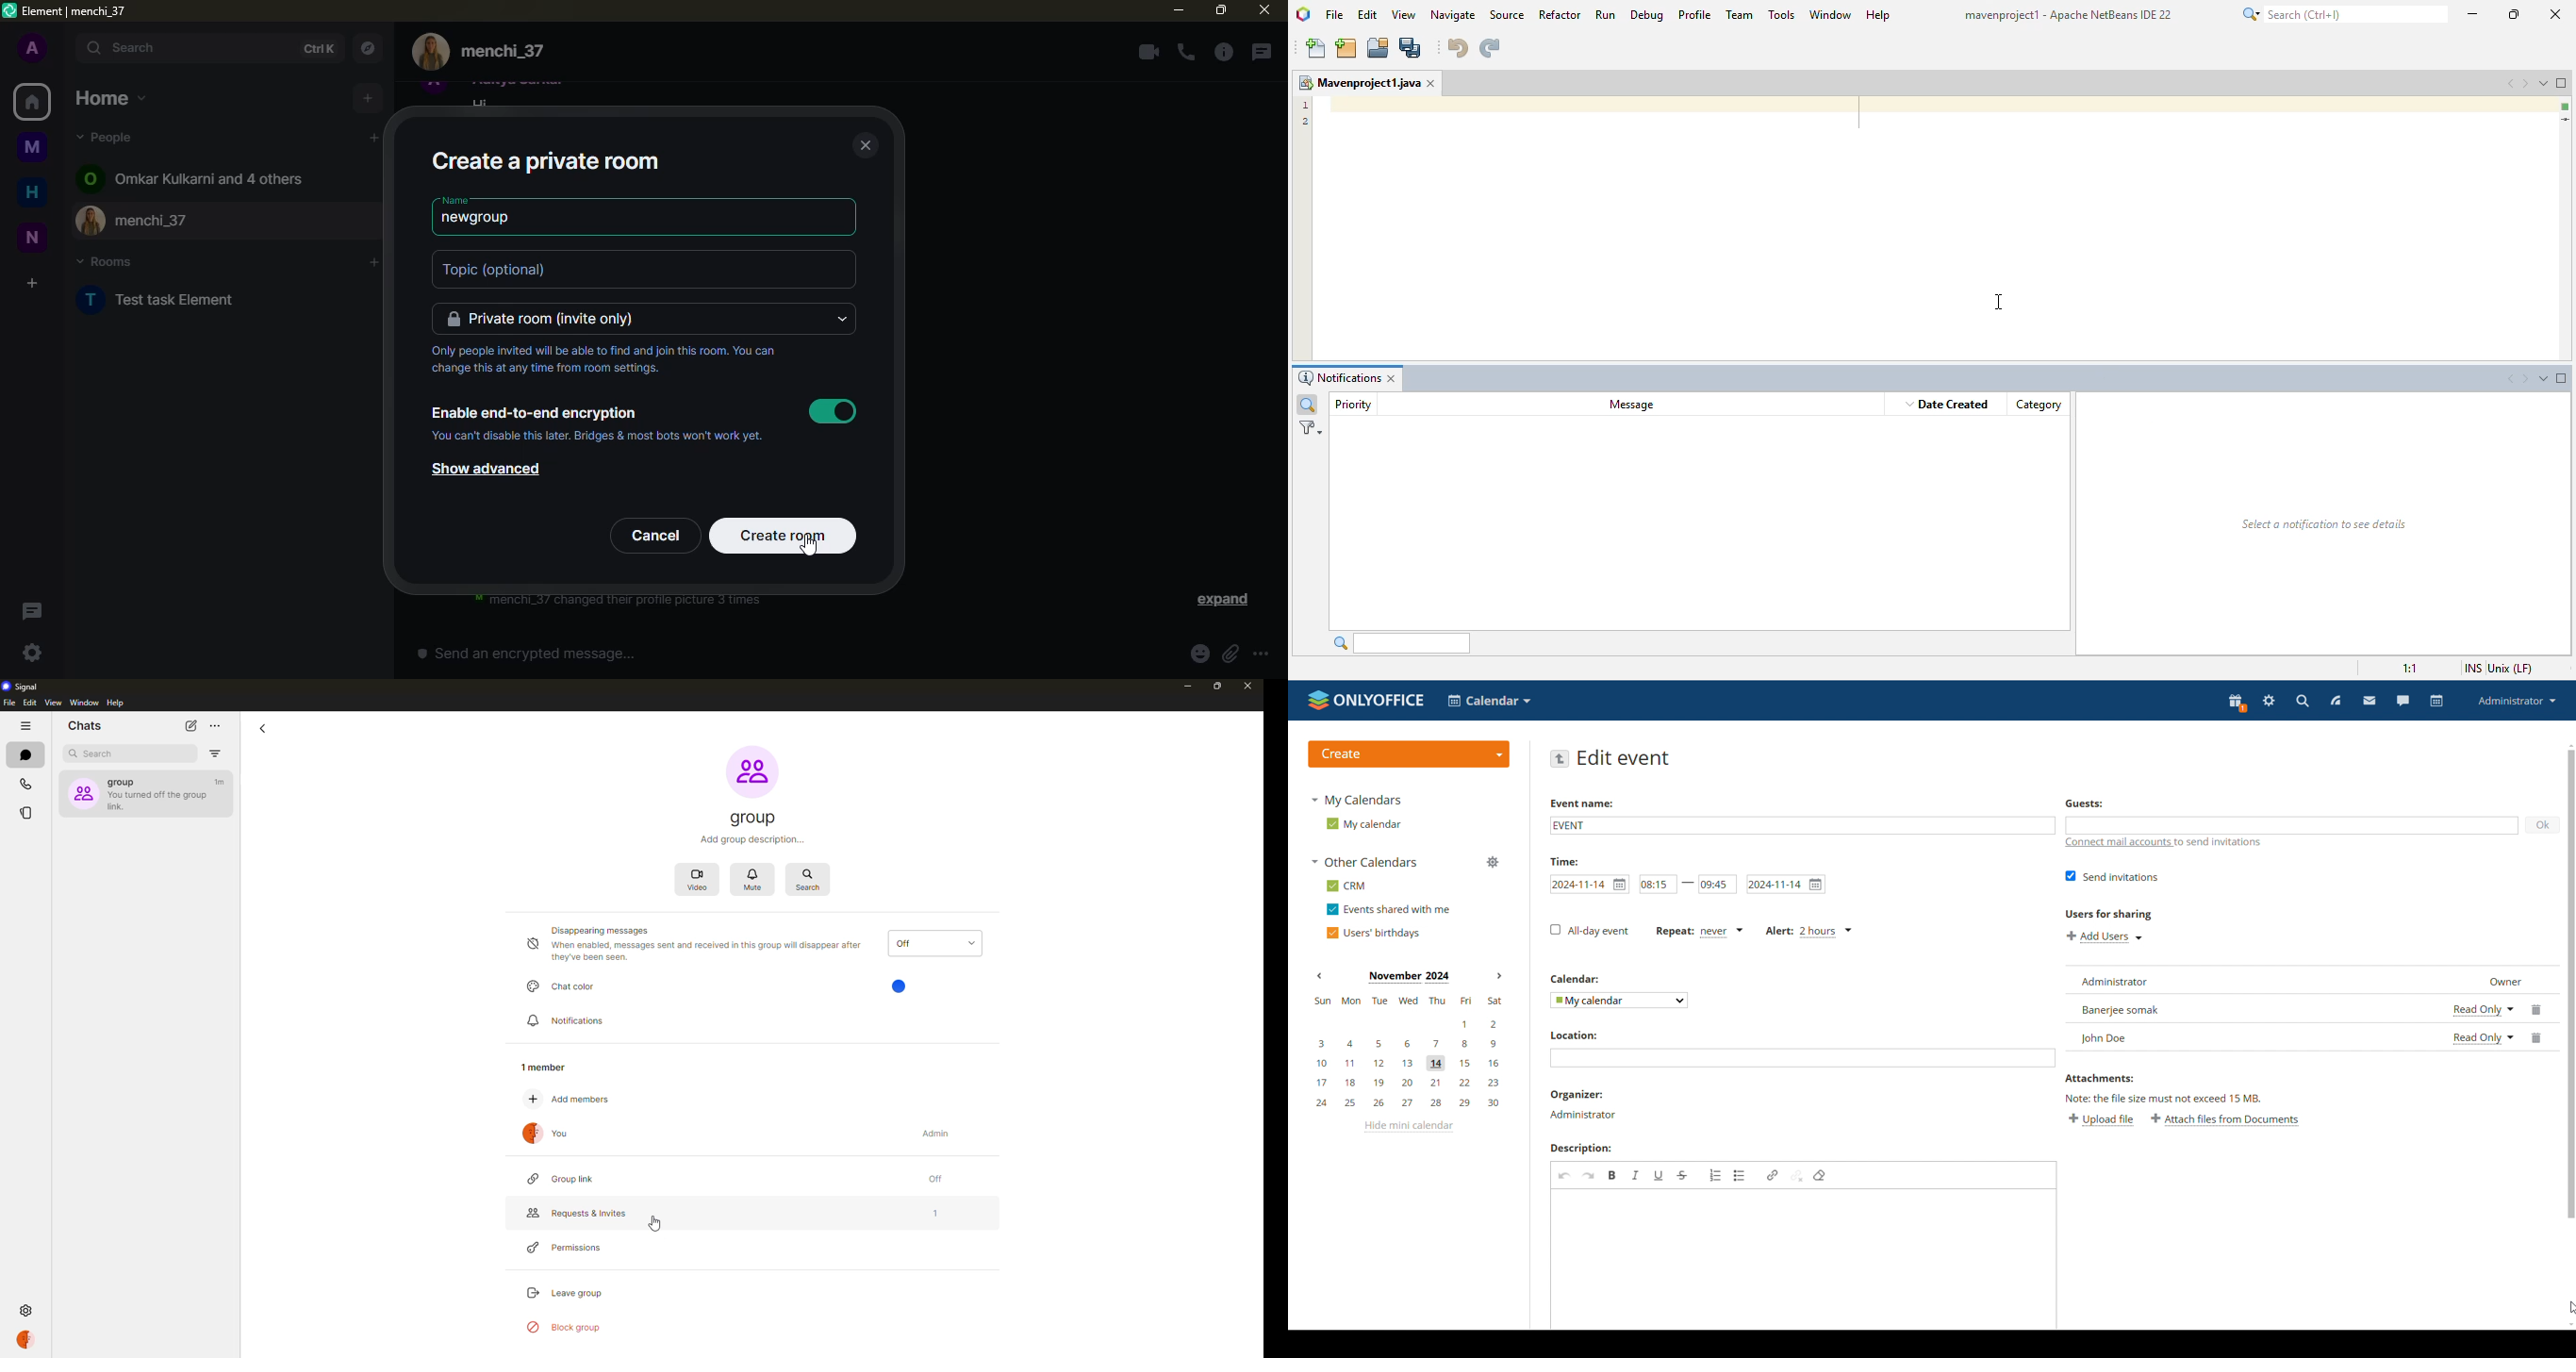 The width and height of the screenshot is (2576, 1372). Describe the element at coordinates (177, 299) in the screenshot. I see `Test task Element` at that location.